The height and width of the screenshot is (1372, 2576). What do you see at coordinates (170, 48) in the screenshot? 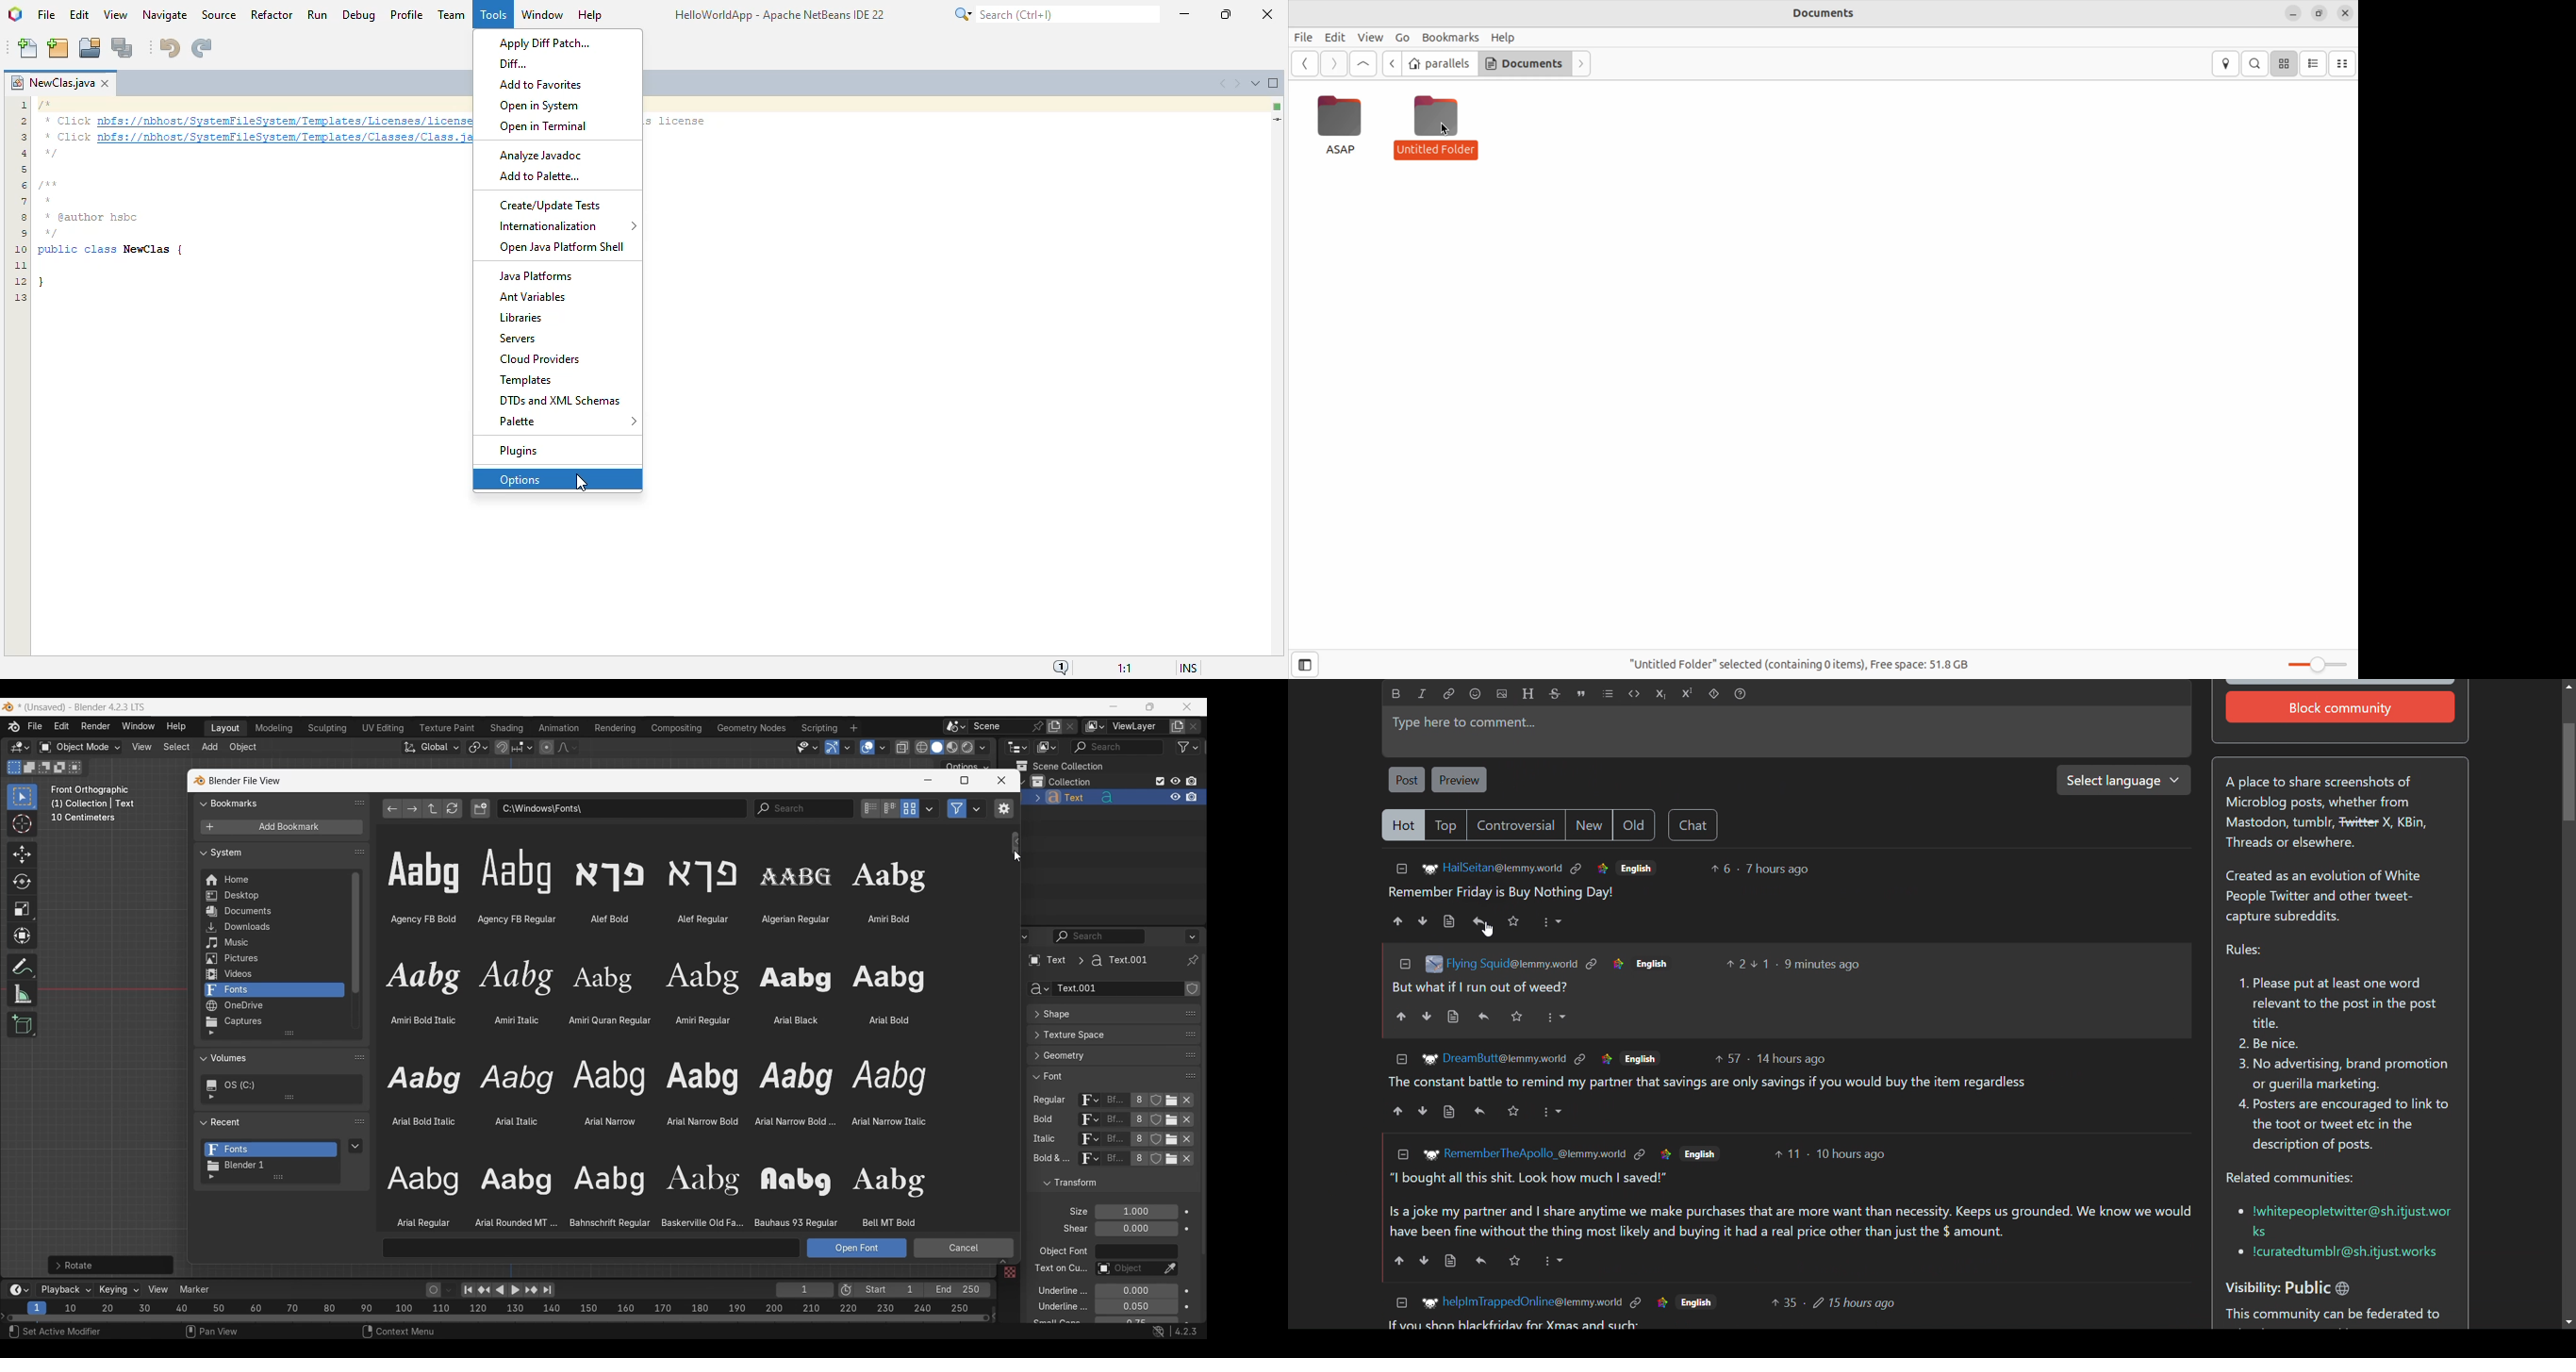
I see `undo` at bounding box center [170, 48].